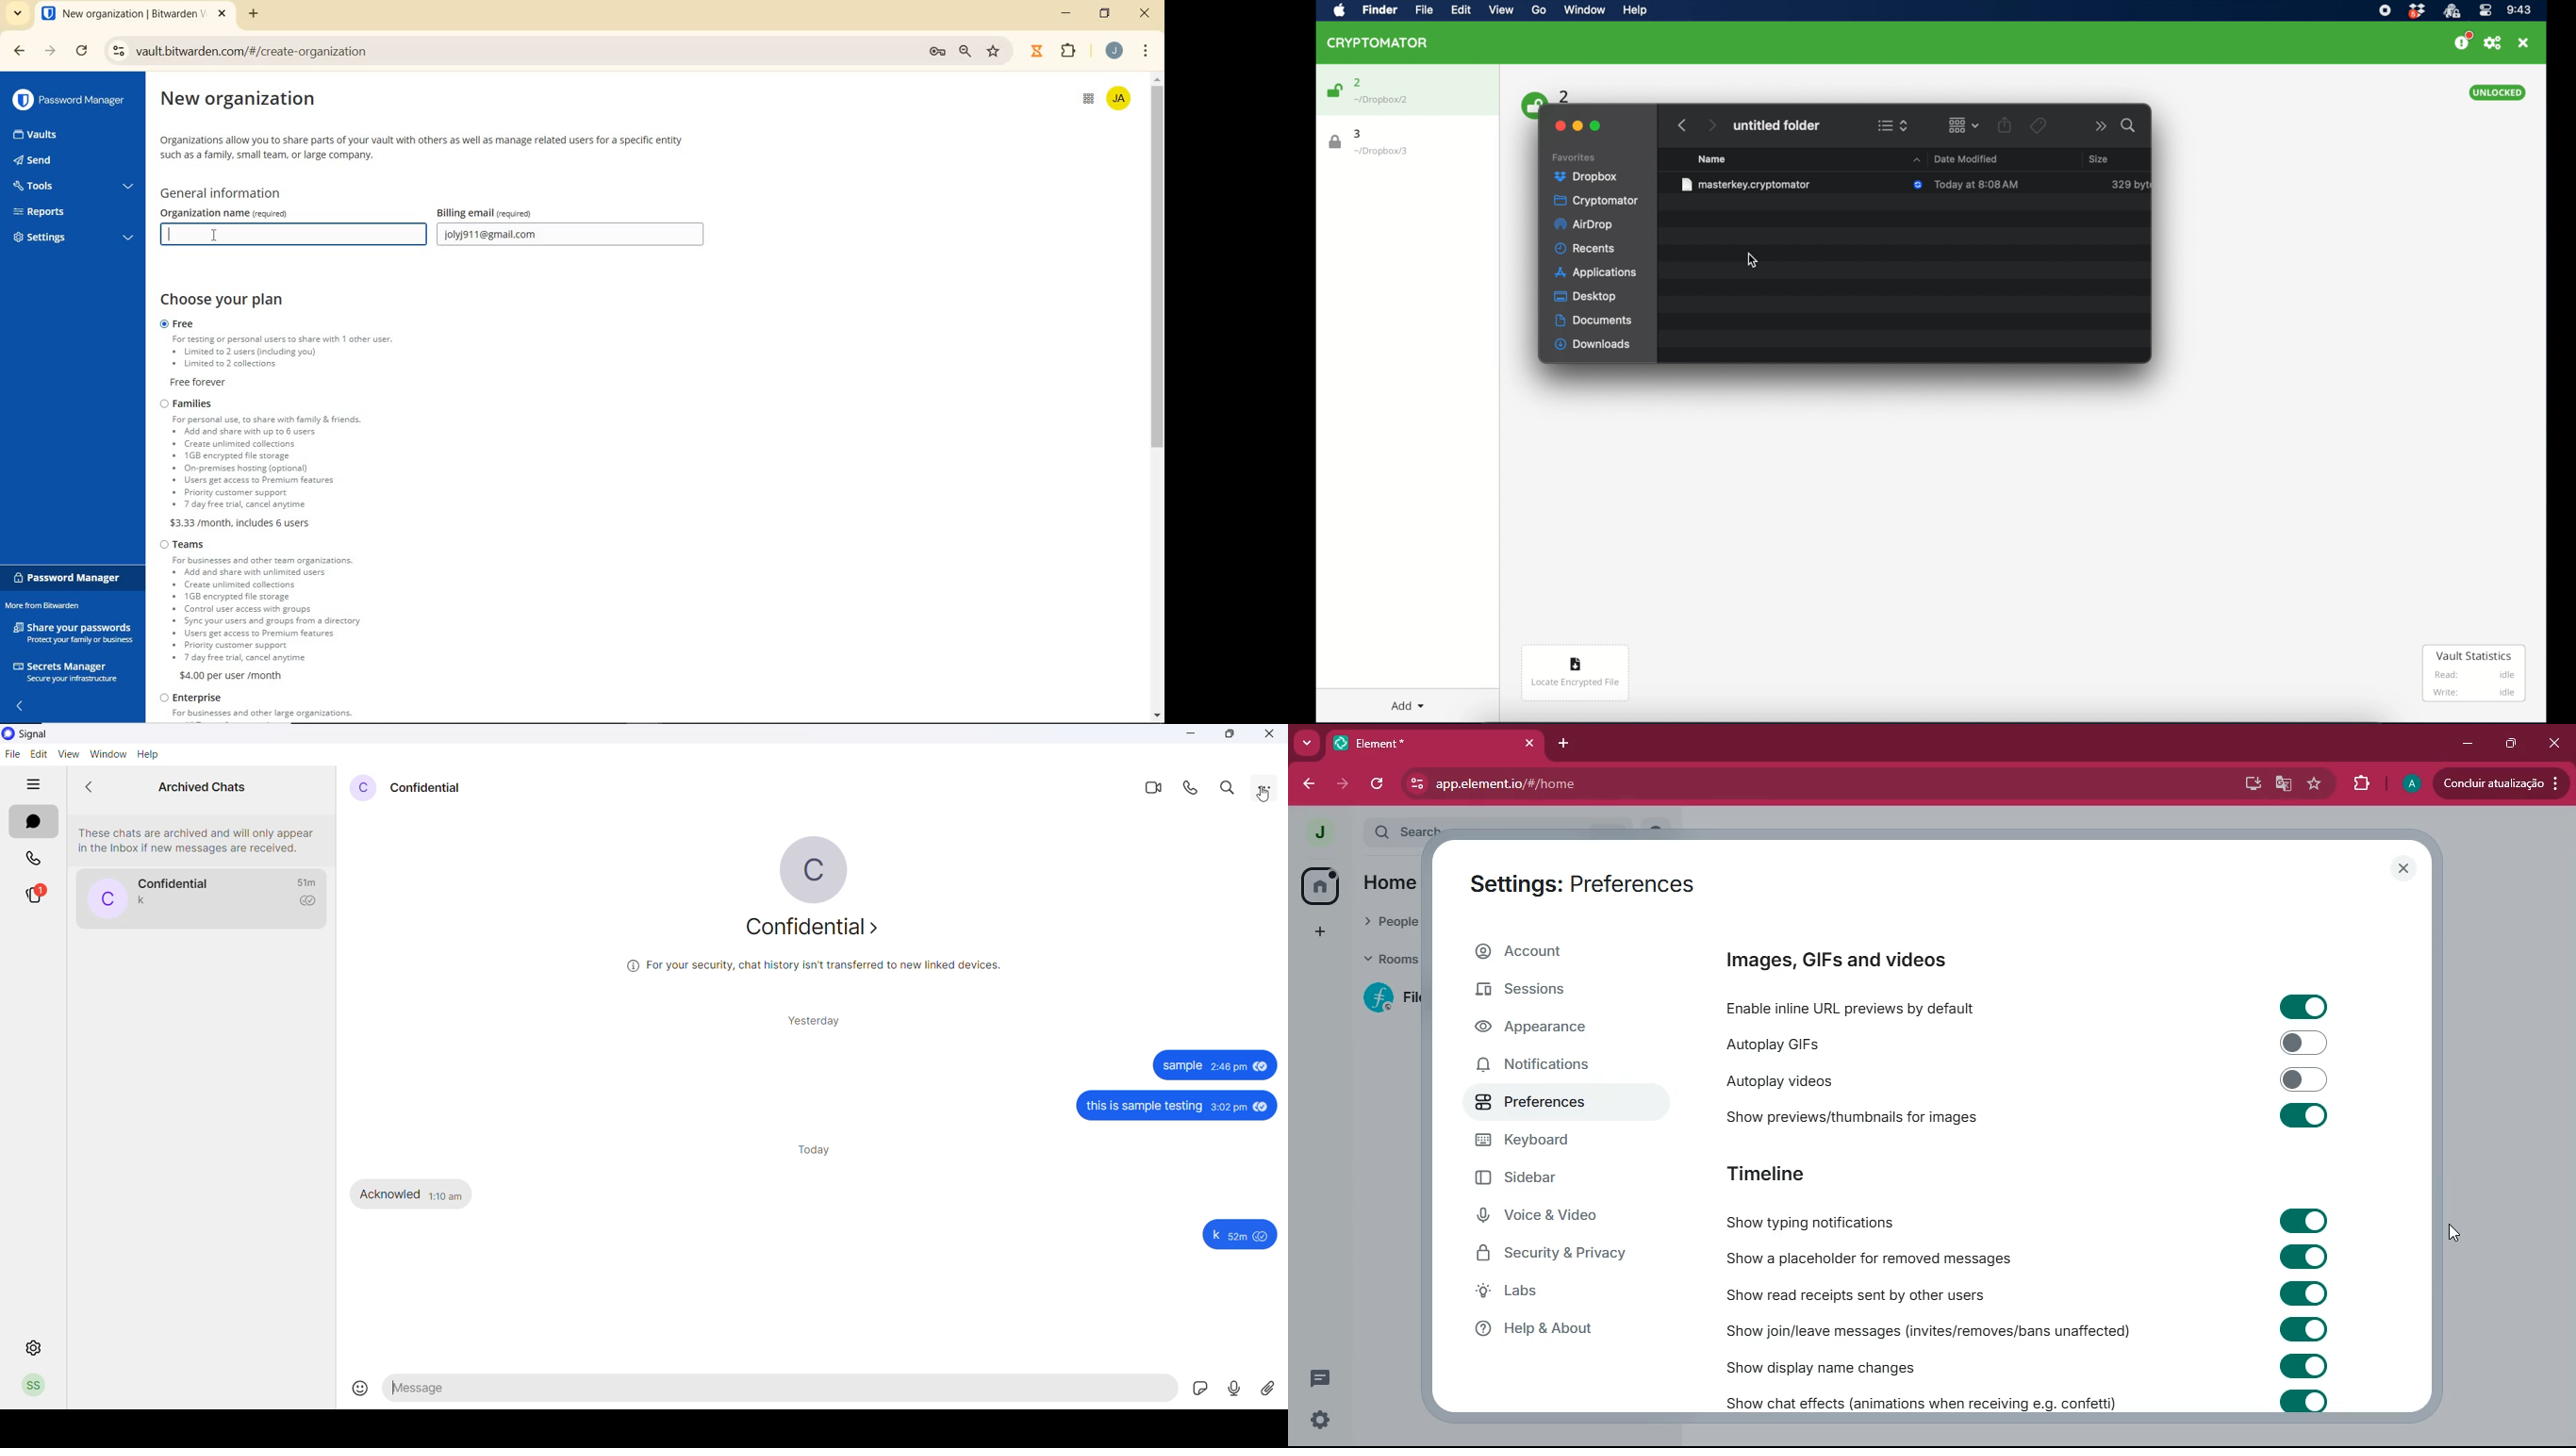  Describe the element at coordinates (134, 15) in the screenshot. I see `Bitwarden Web Vault` at that location.